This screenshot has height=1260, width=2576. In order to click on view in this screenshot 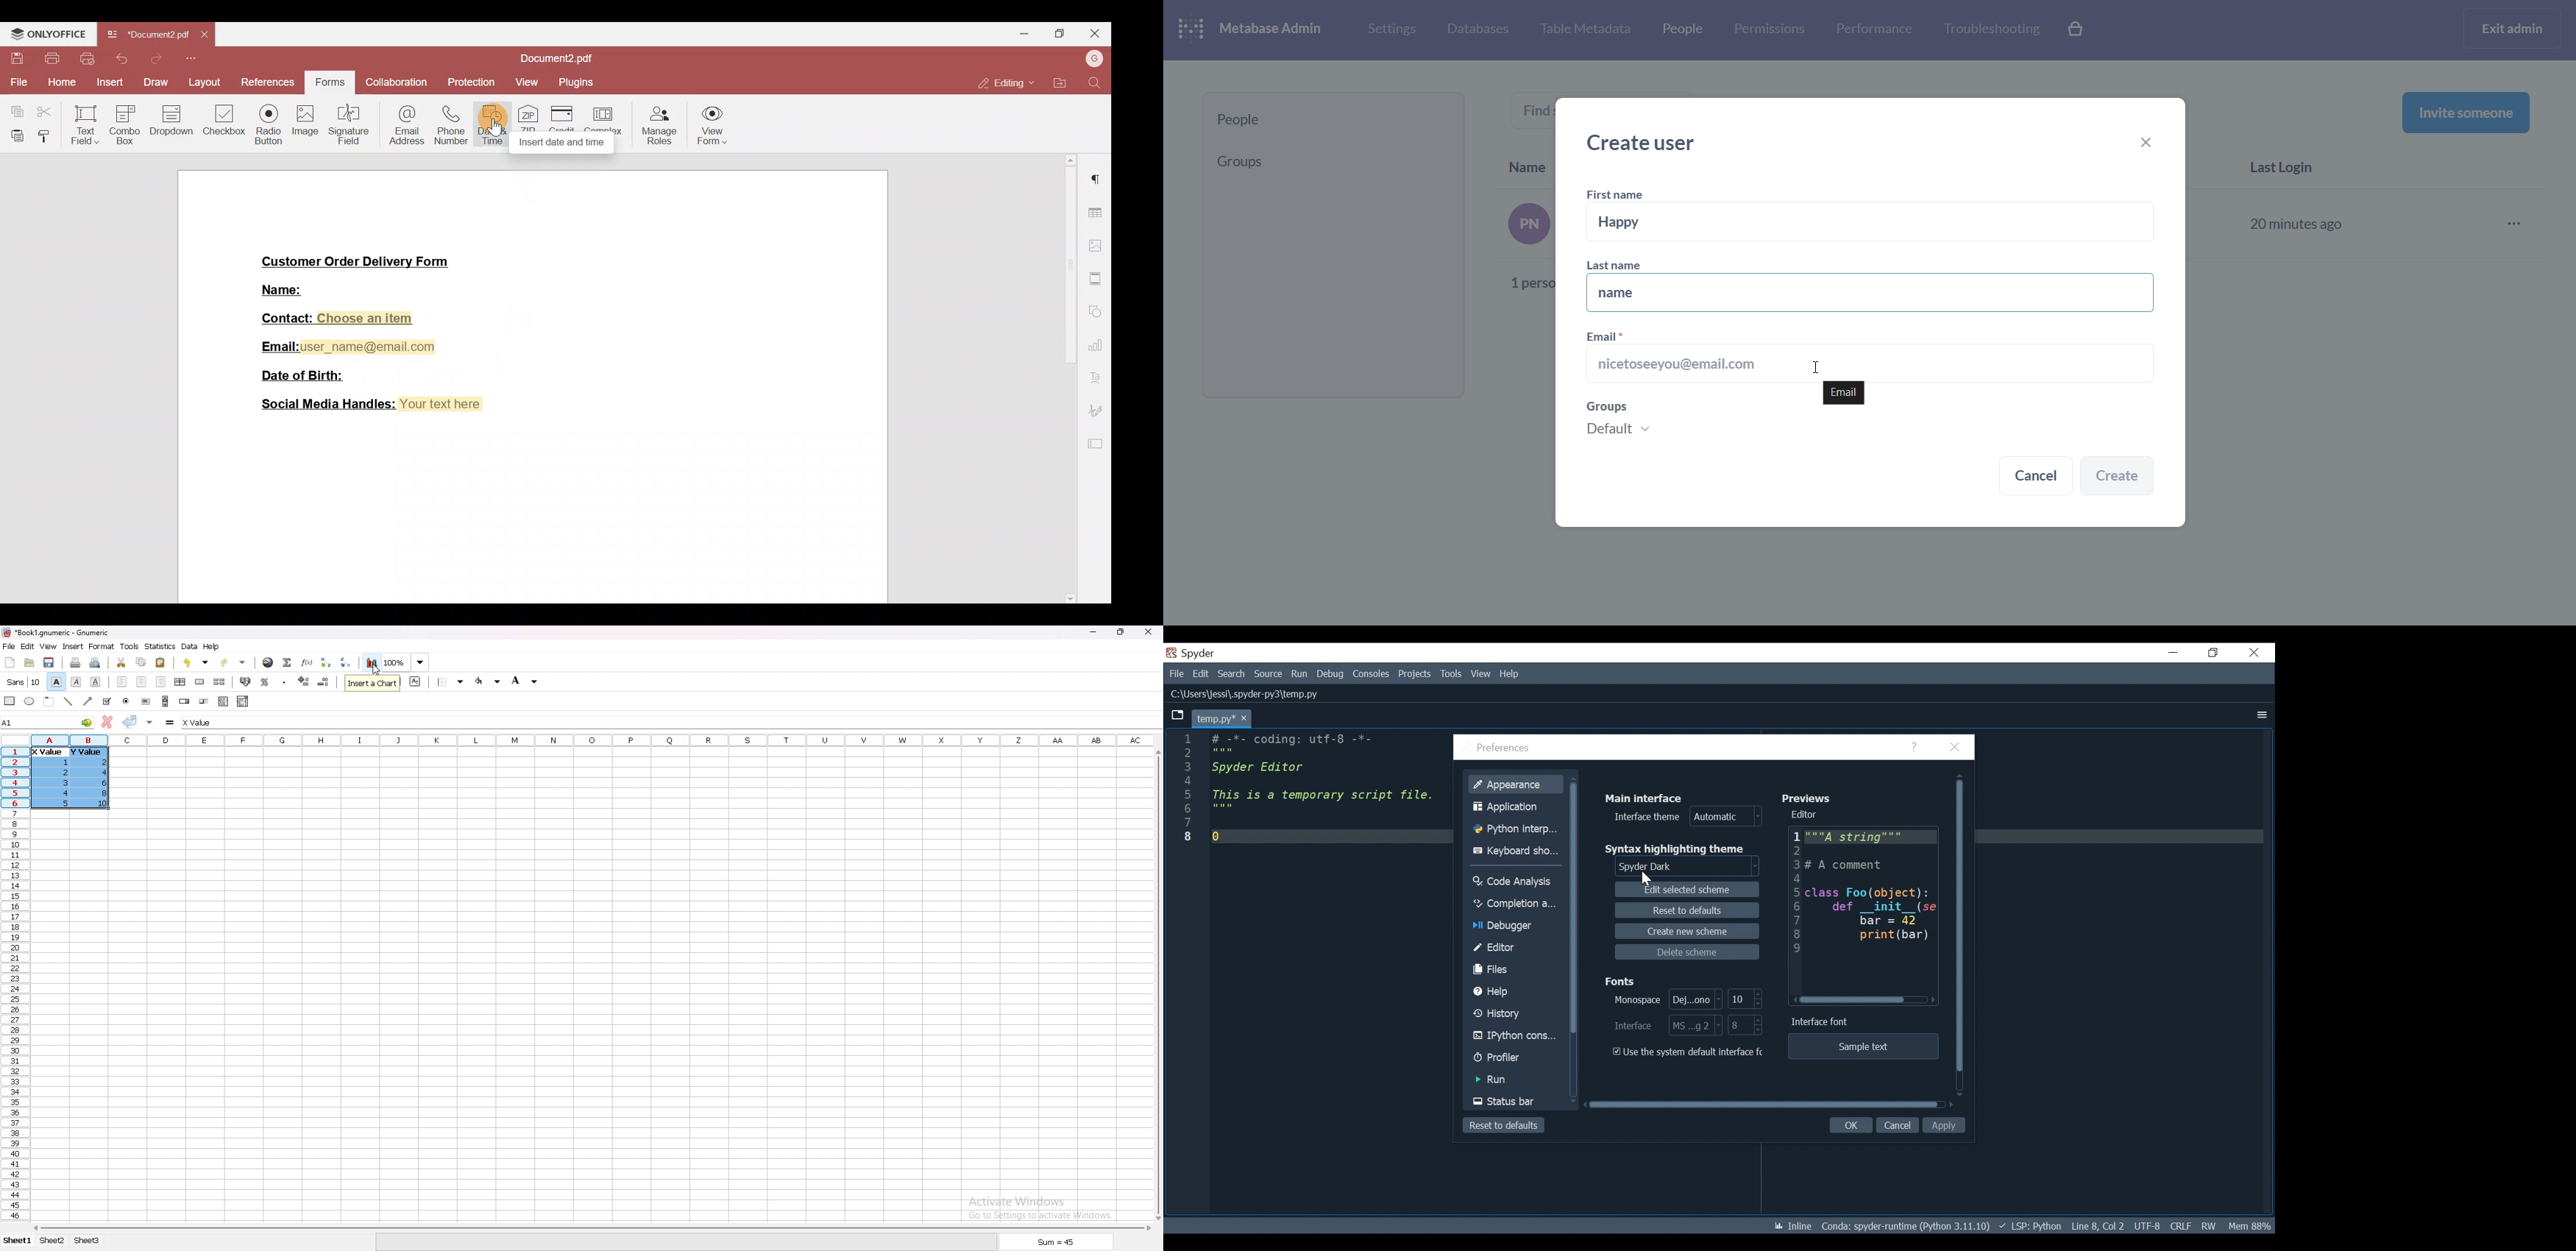, I will do `click(48, 647)`.